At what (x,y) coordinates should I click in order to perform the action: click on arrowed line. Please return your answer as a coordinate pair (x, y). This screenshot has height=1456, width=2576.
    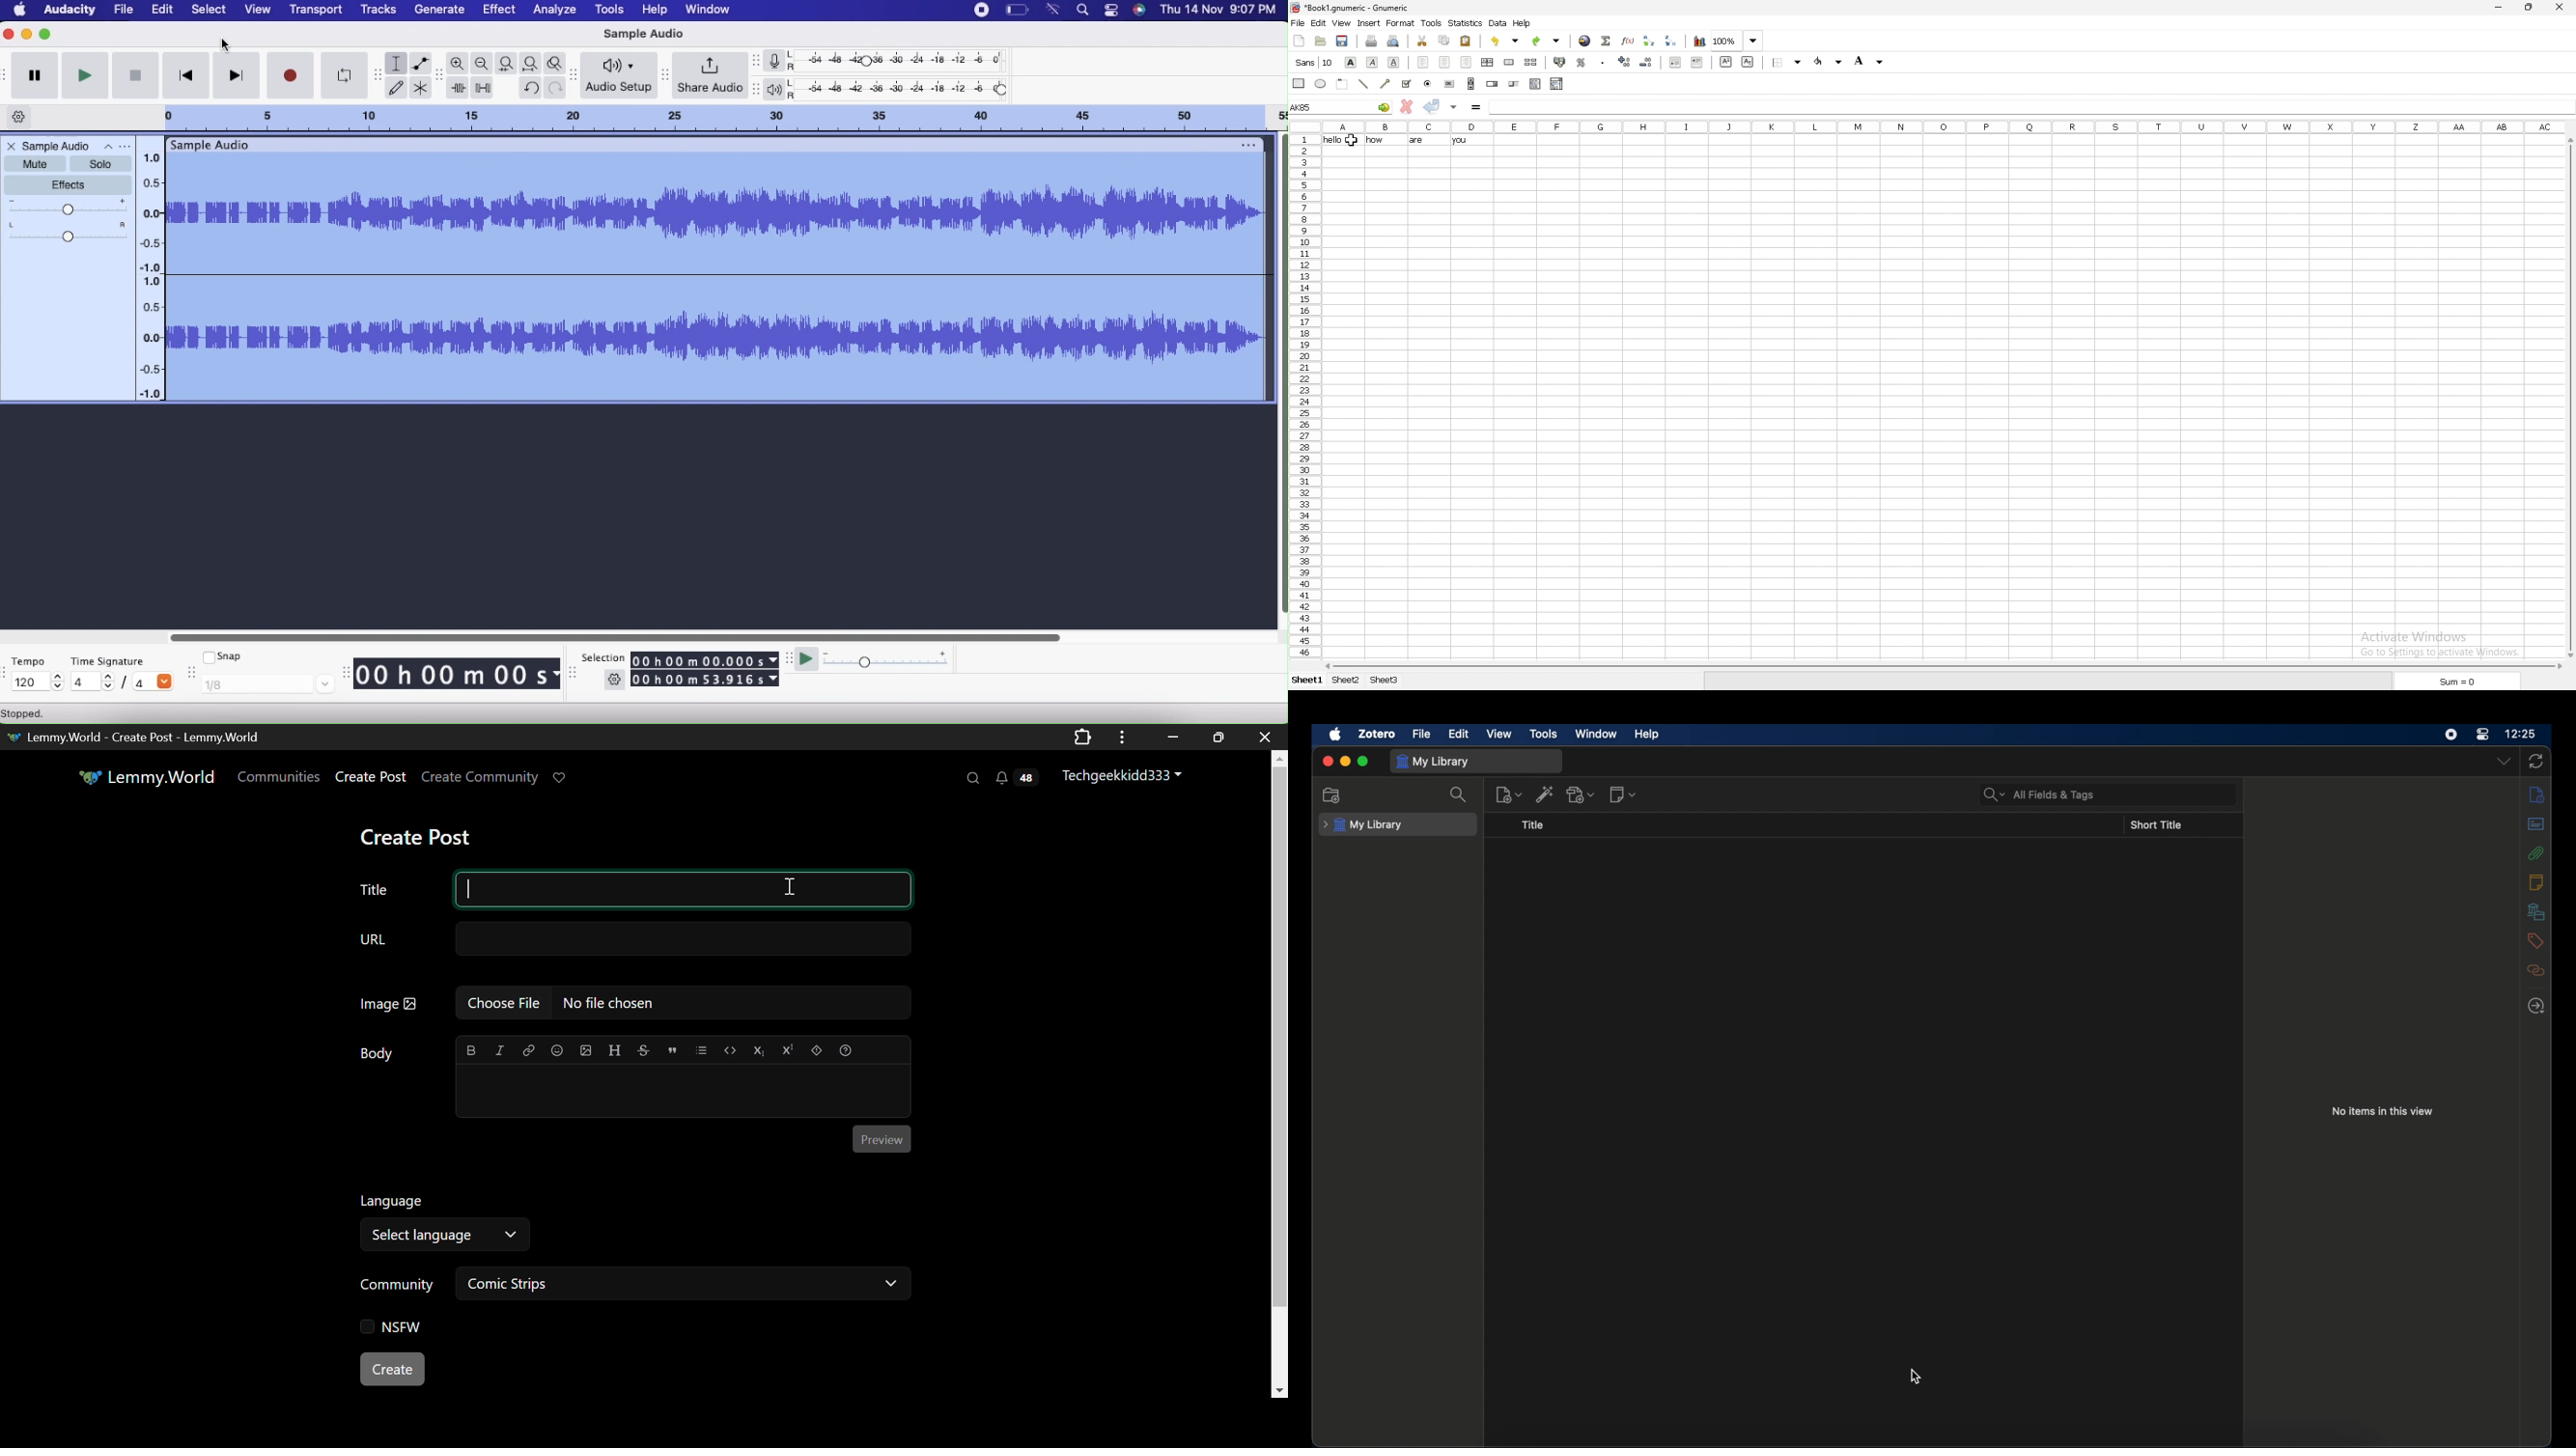
    Looking at the image, I should click on (1385, 84).